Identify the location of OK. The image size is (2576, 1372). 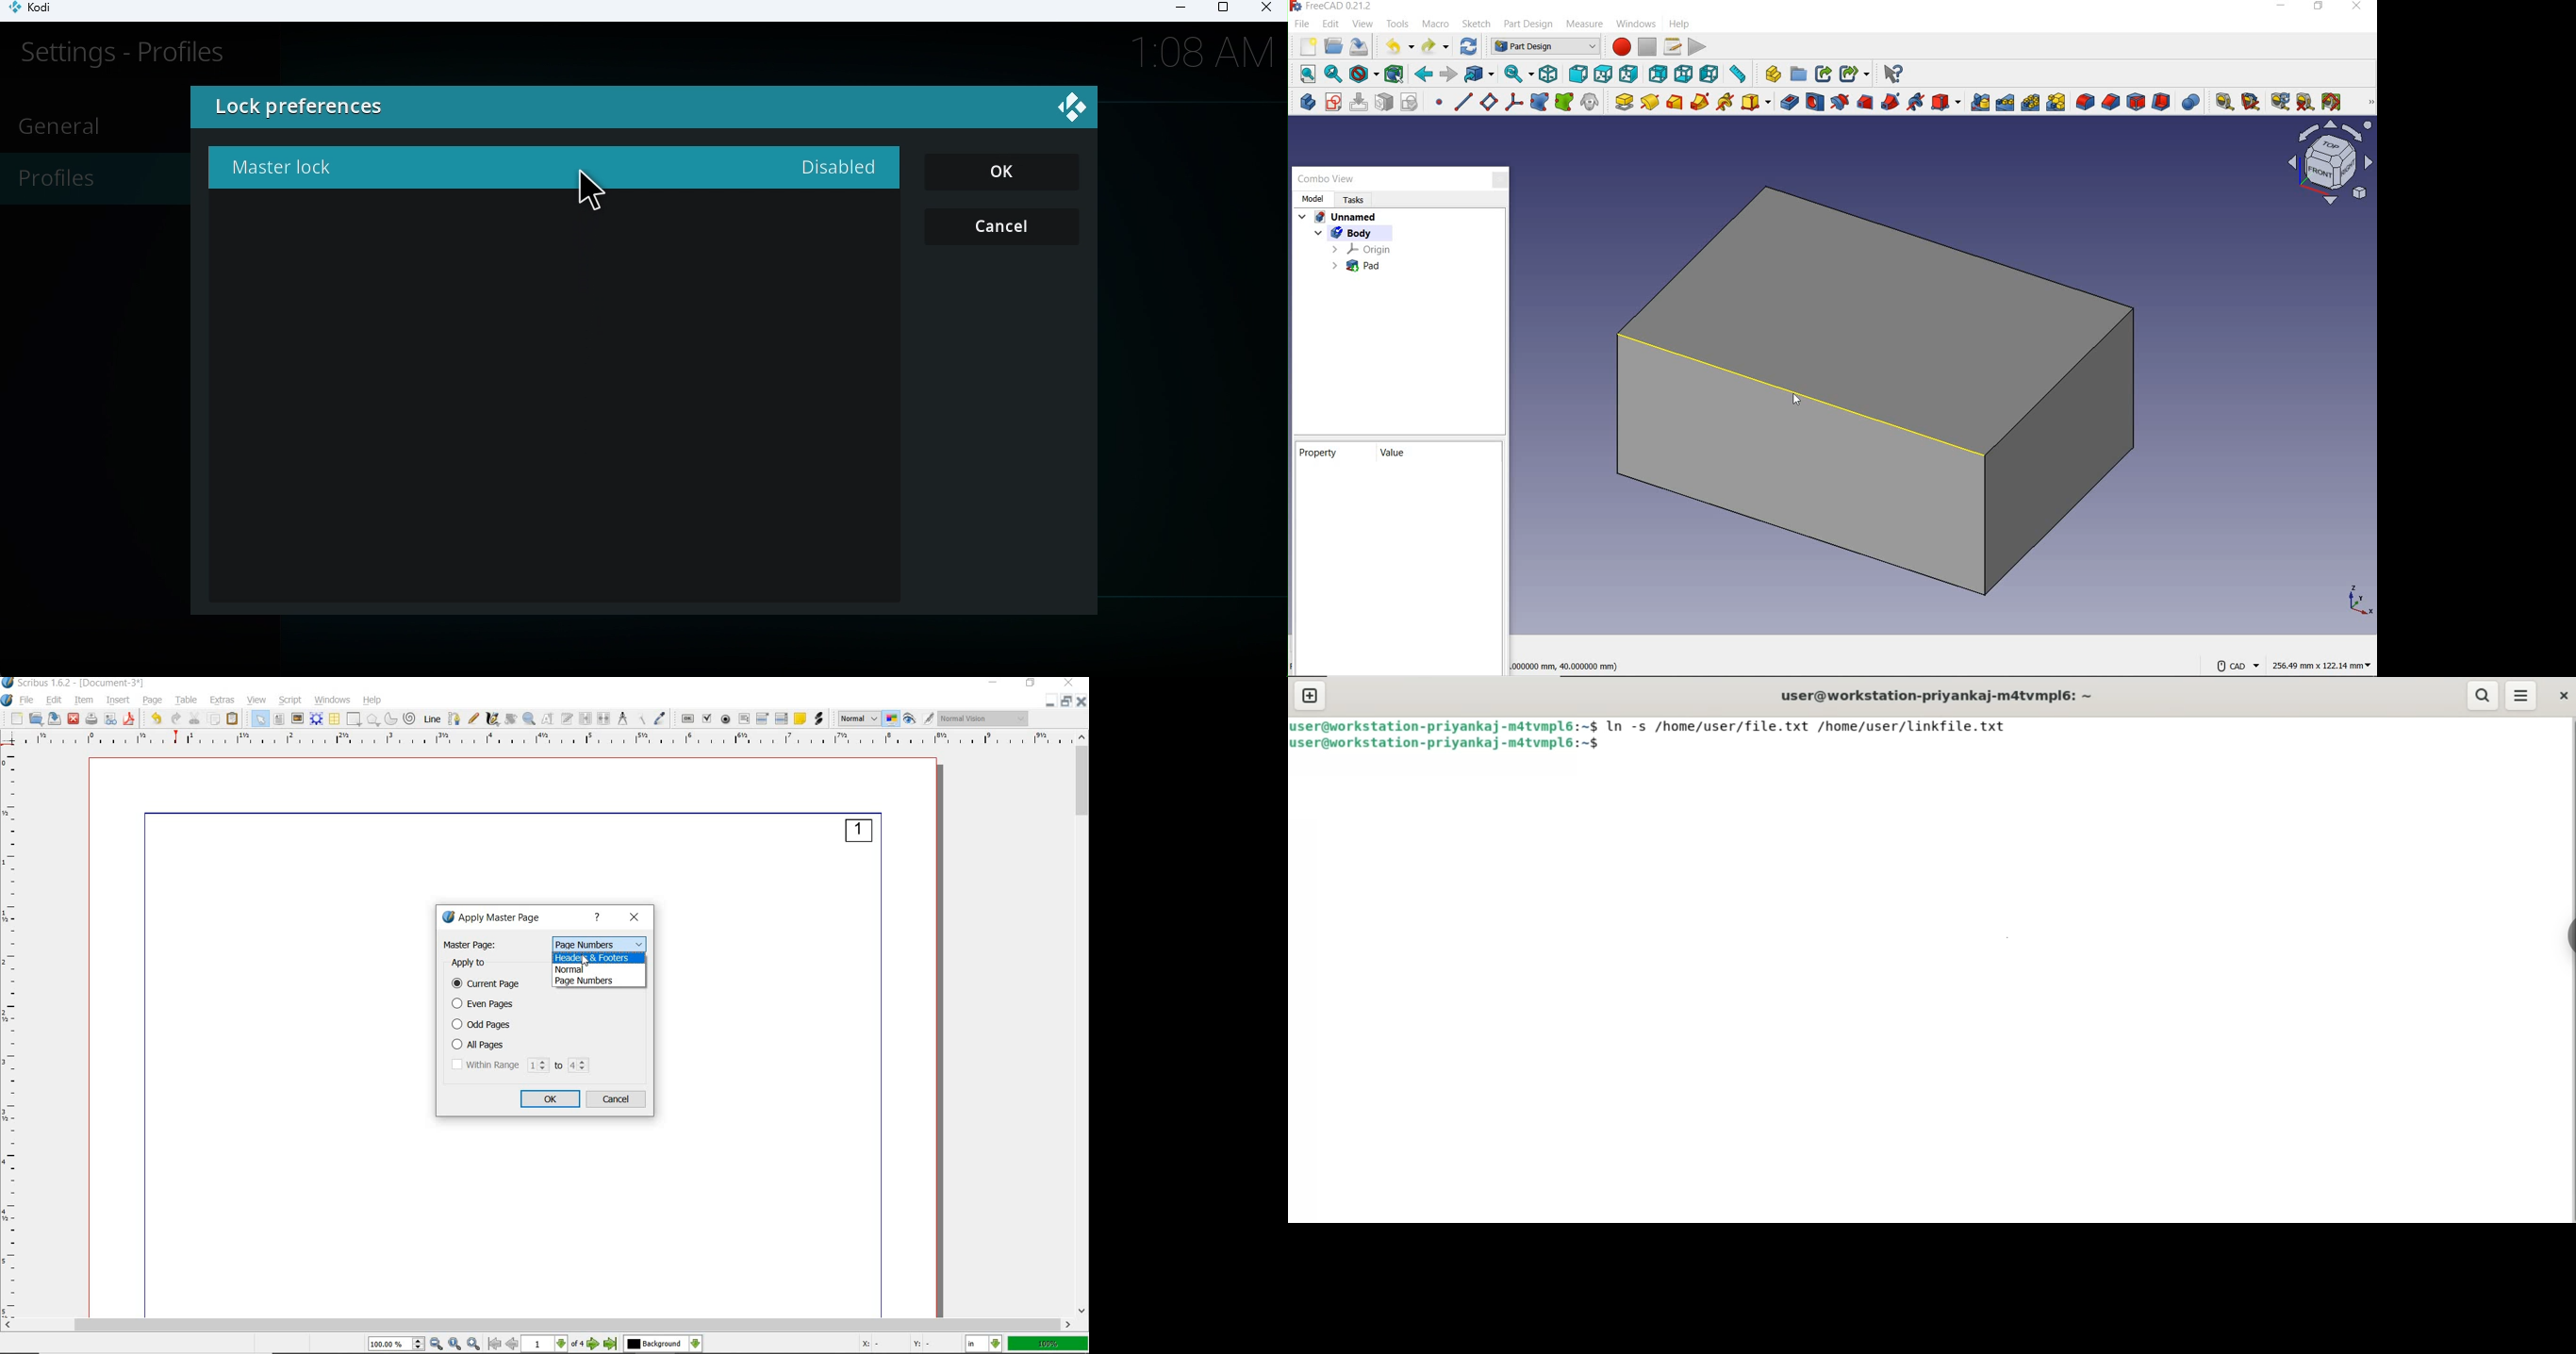
(1003, 173).